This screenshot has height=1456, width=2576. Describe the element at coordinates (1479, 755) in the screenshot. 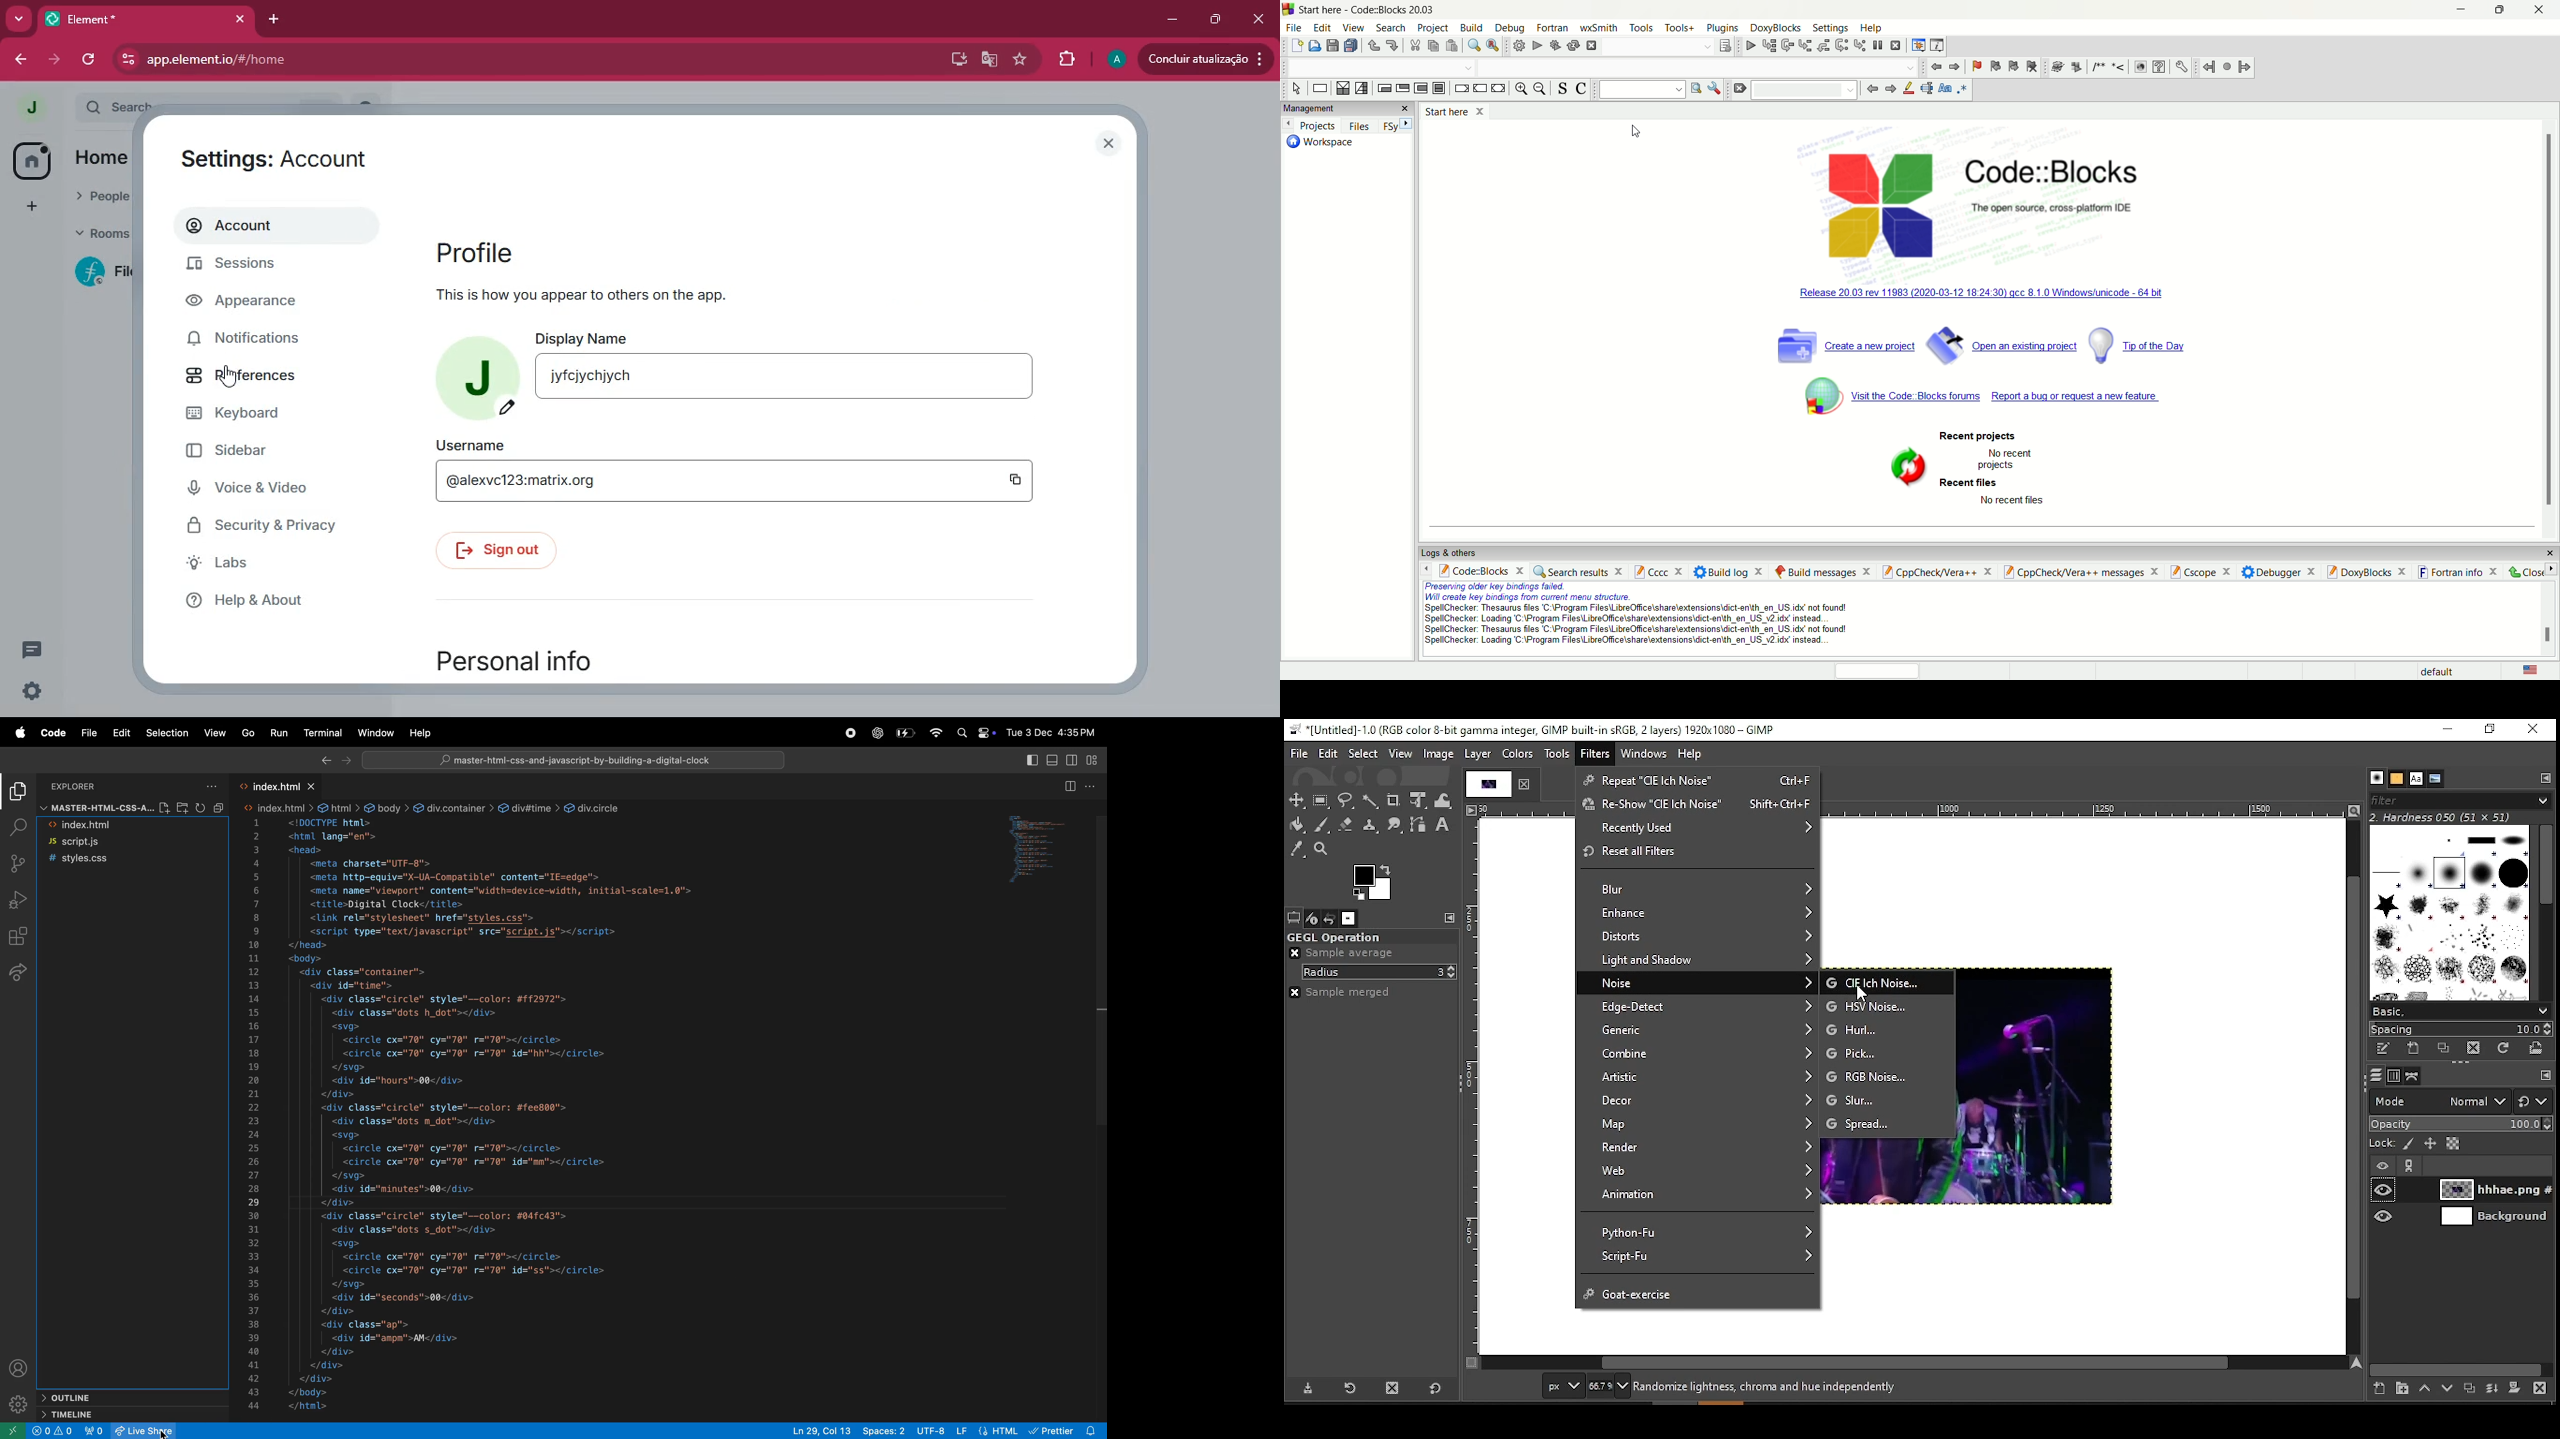

I see `layer` at that location.